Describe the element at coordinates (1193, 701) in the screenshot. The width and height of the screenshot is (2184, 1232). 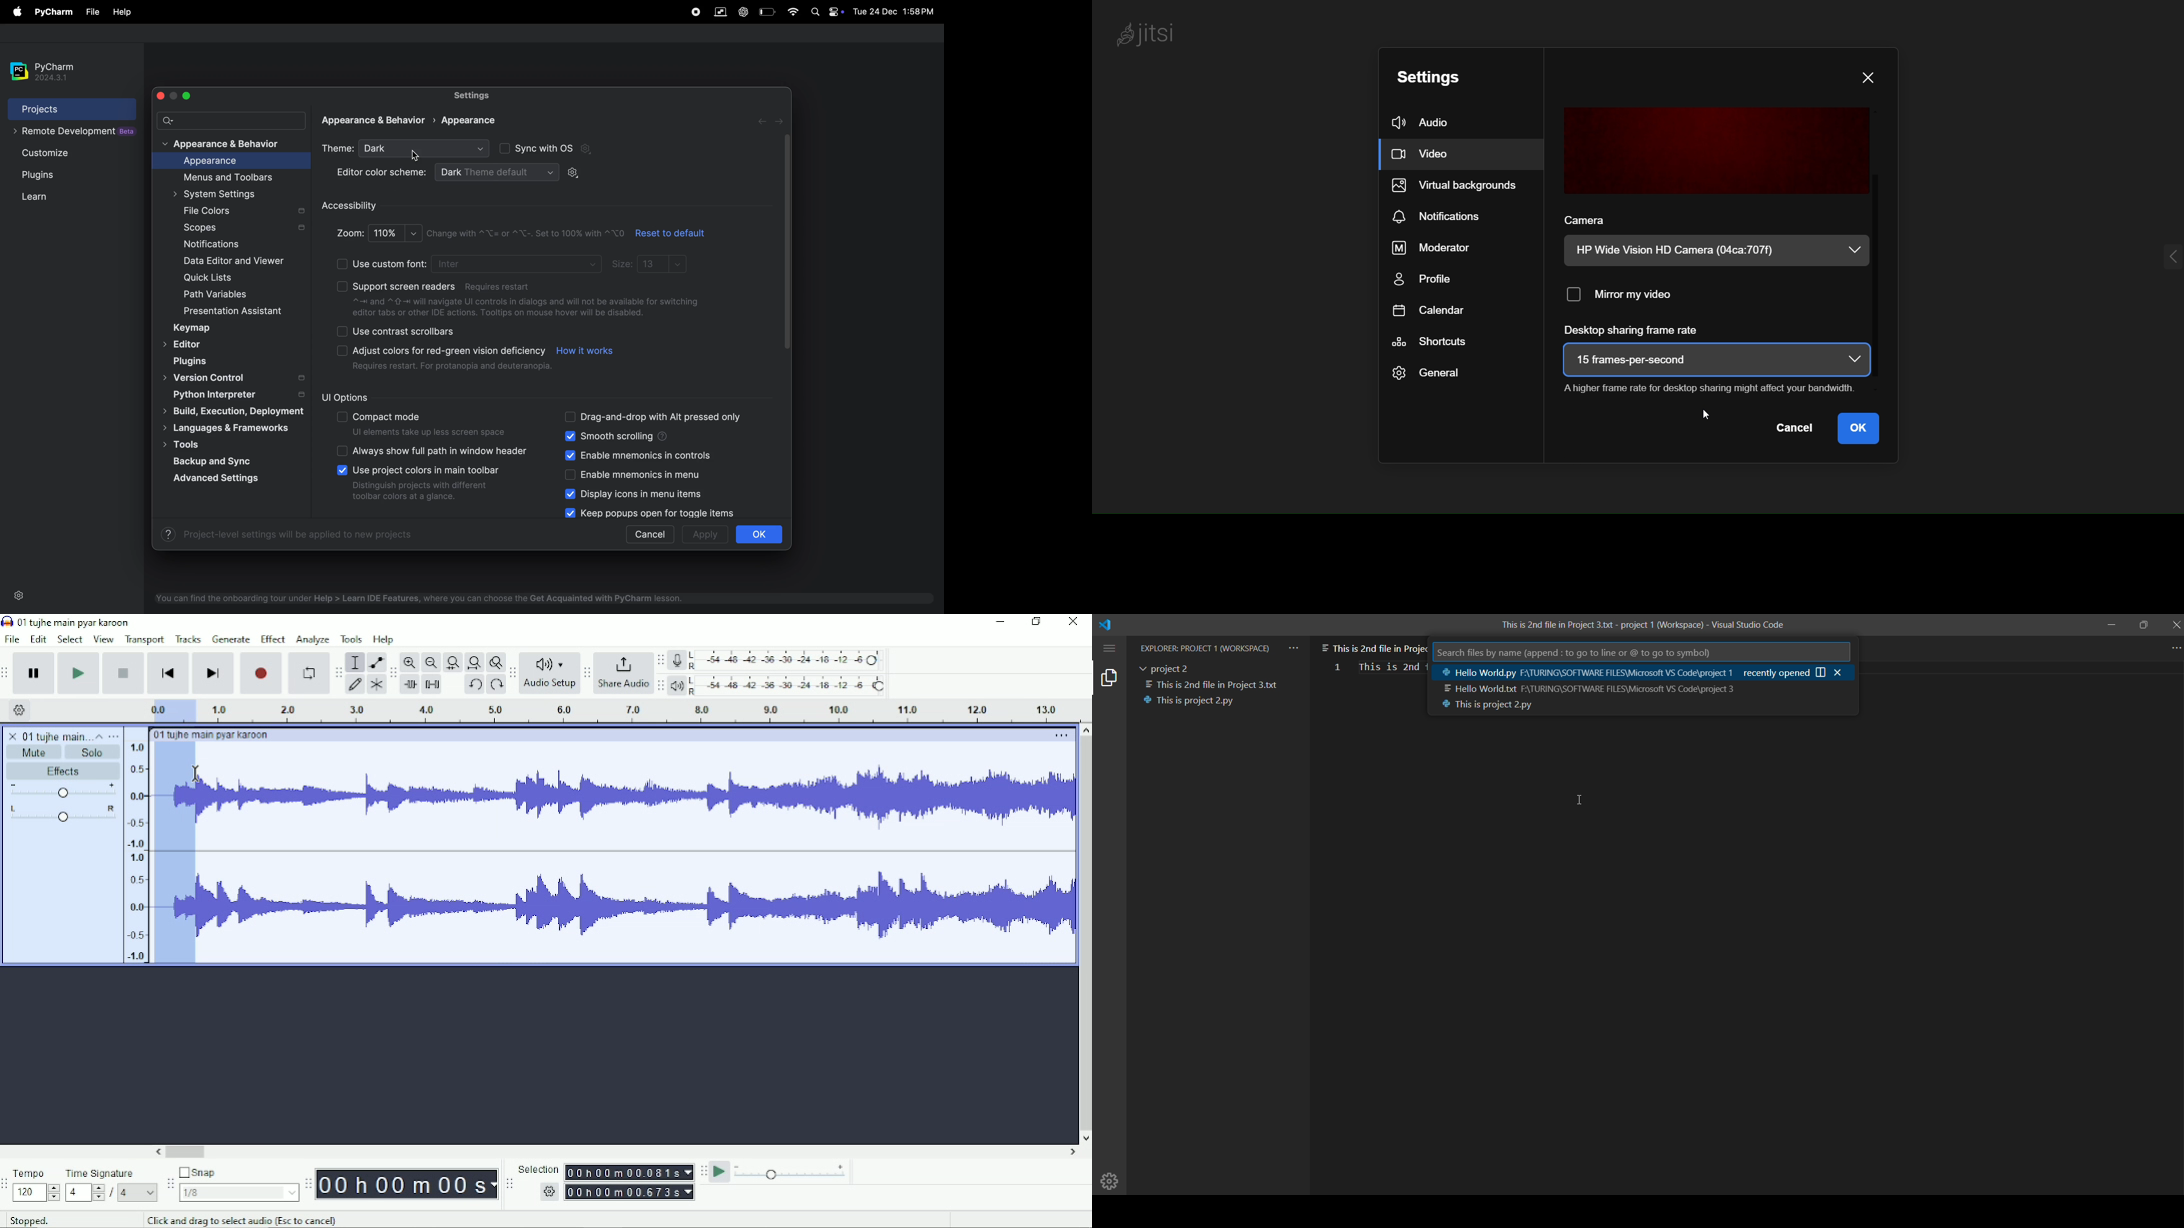
I see `This is project 2.py` at that location.